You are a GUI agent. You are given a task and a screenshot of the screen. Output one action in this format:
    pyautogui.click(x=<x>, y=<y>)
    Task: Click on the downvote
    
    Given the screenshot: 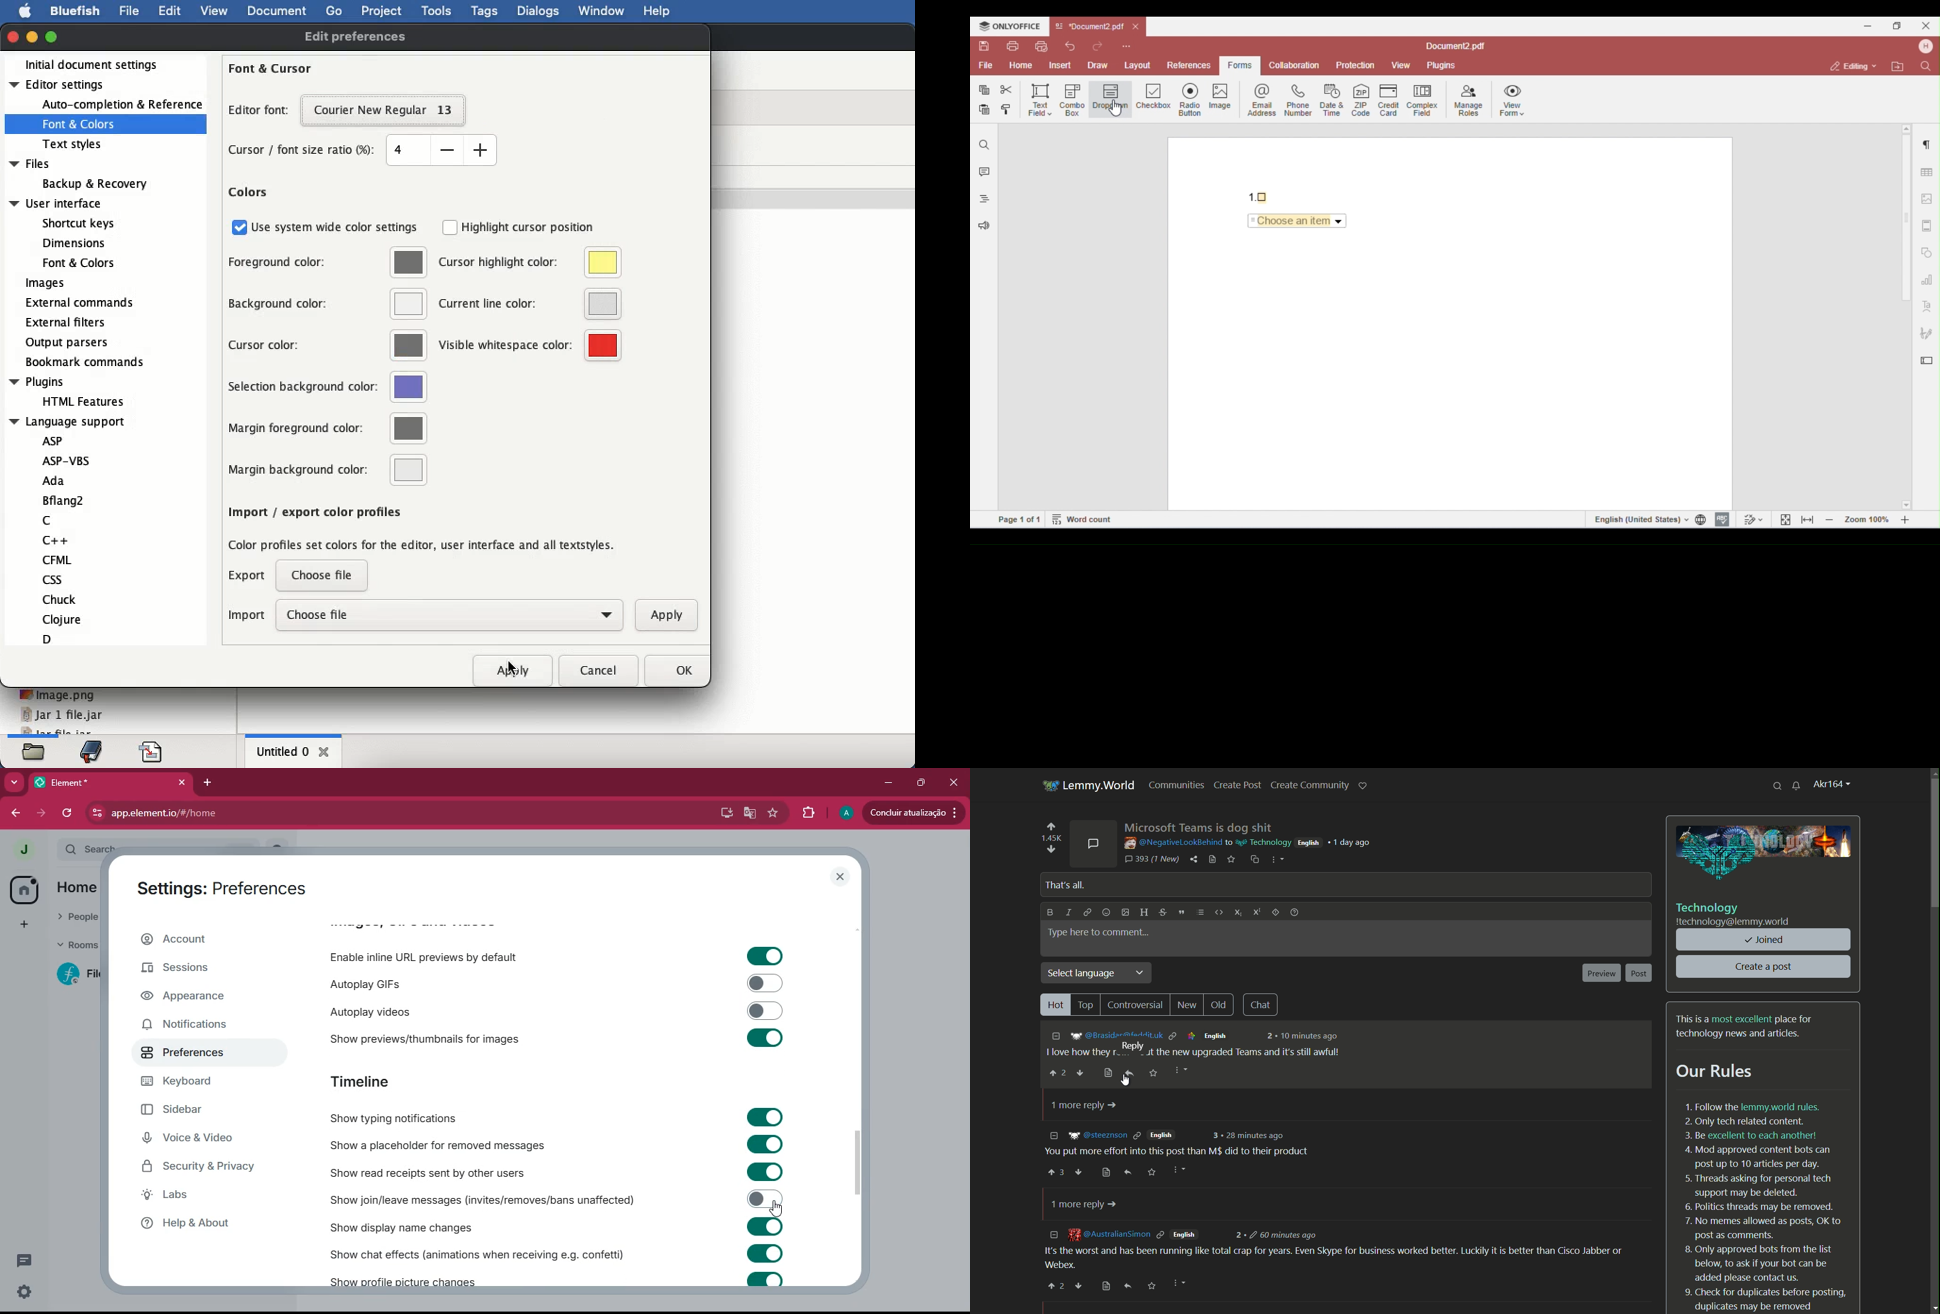 What is the action you would take?
    pyautogui.click(x=1050, y=849)
    